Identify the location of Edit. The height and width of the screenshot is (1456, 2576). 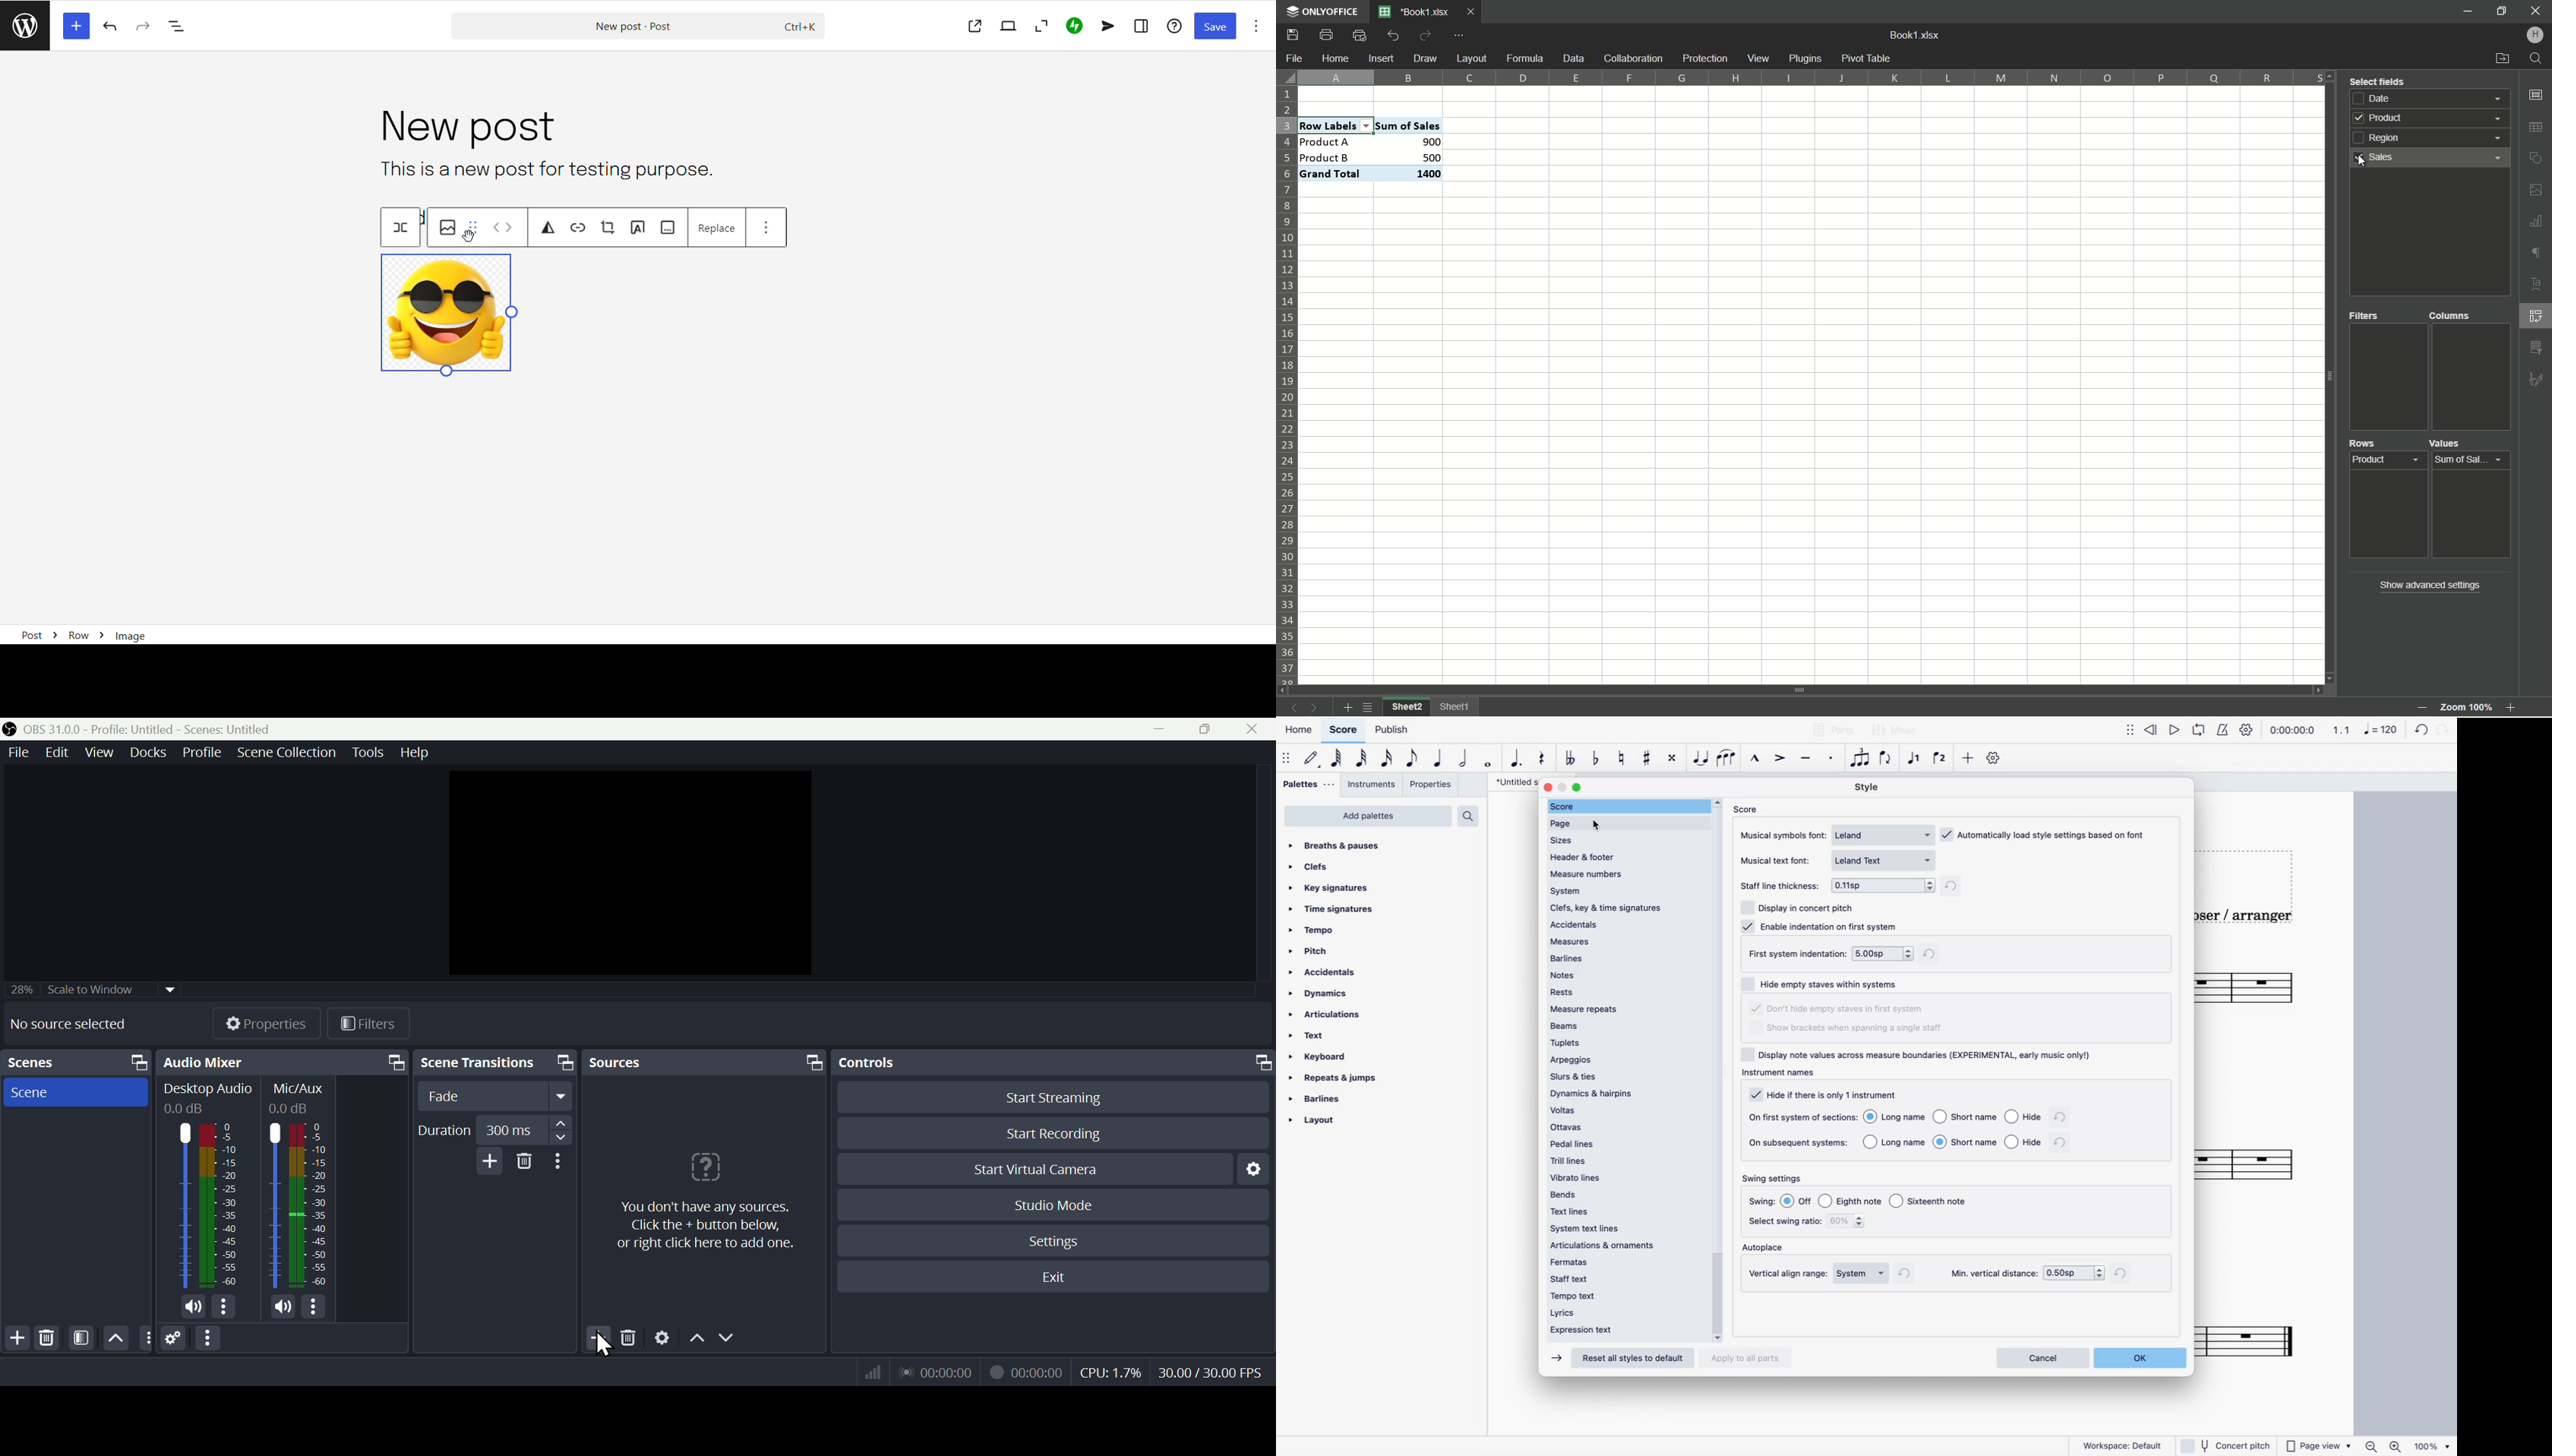
(54, 752).